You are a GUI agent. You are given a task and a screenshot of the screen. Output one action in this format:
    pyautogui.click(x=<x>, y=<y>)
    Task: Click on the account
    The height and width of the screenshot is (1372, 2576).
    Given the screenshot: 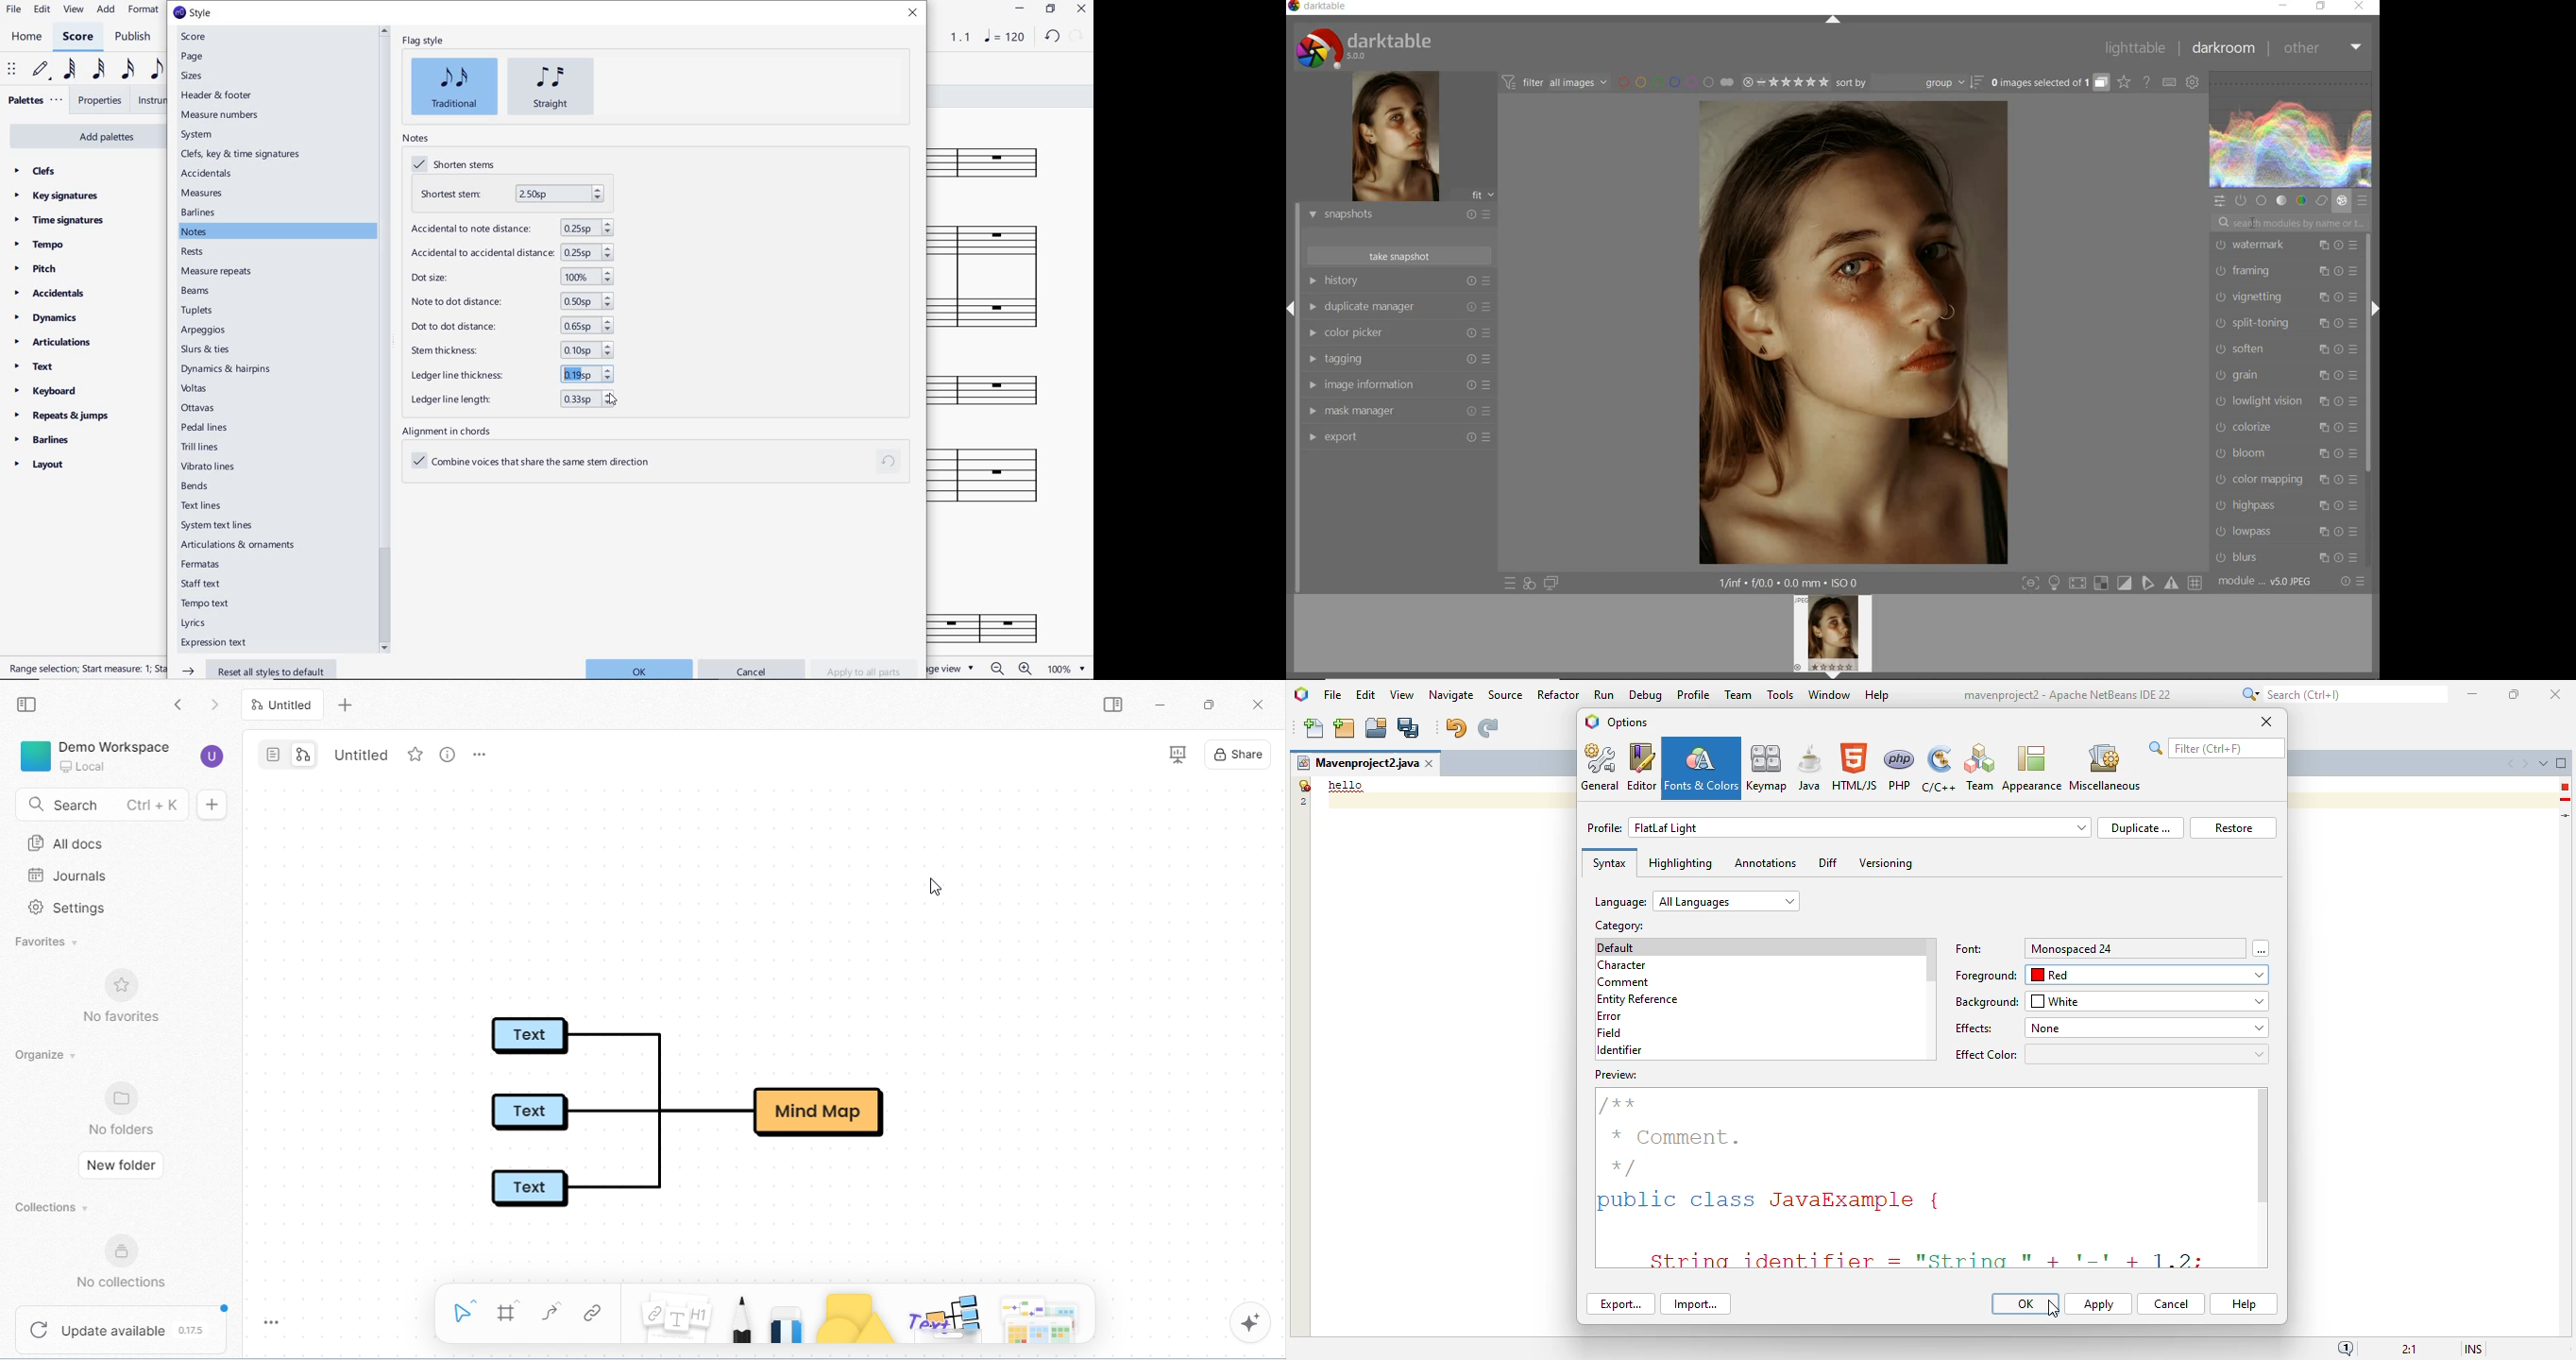 What is the action you would take?
    pyautogui.click(x=211, y=755)
    